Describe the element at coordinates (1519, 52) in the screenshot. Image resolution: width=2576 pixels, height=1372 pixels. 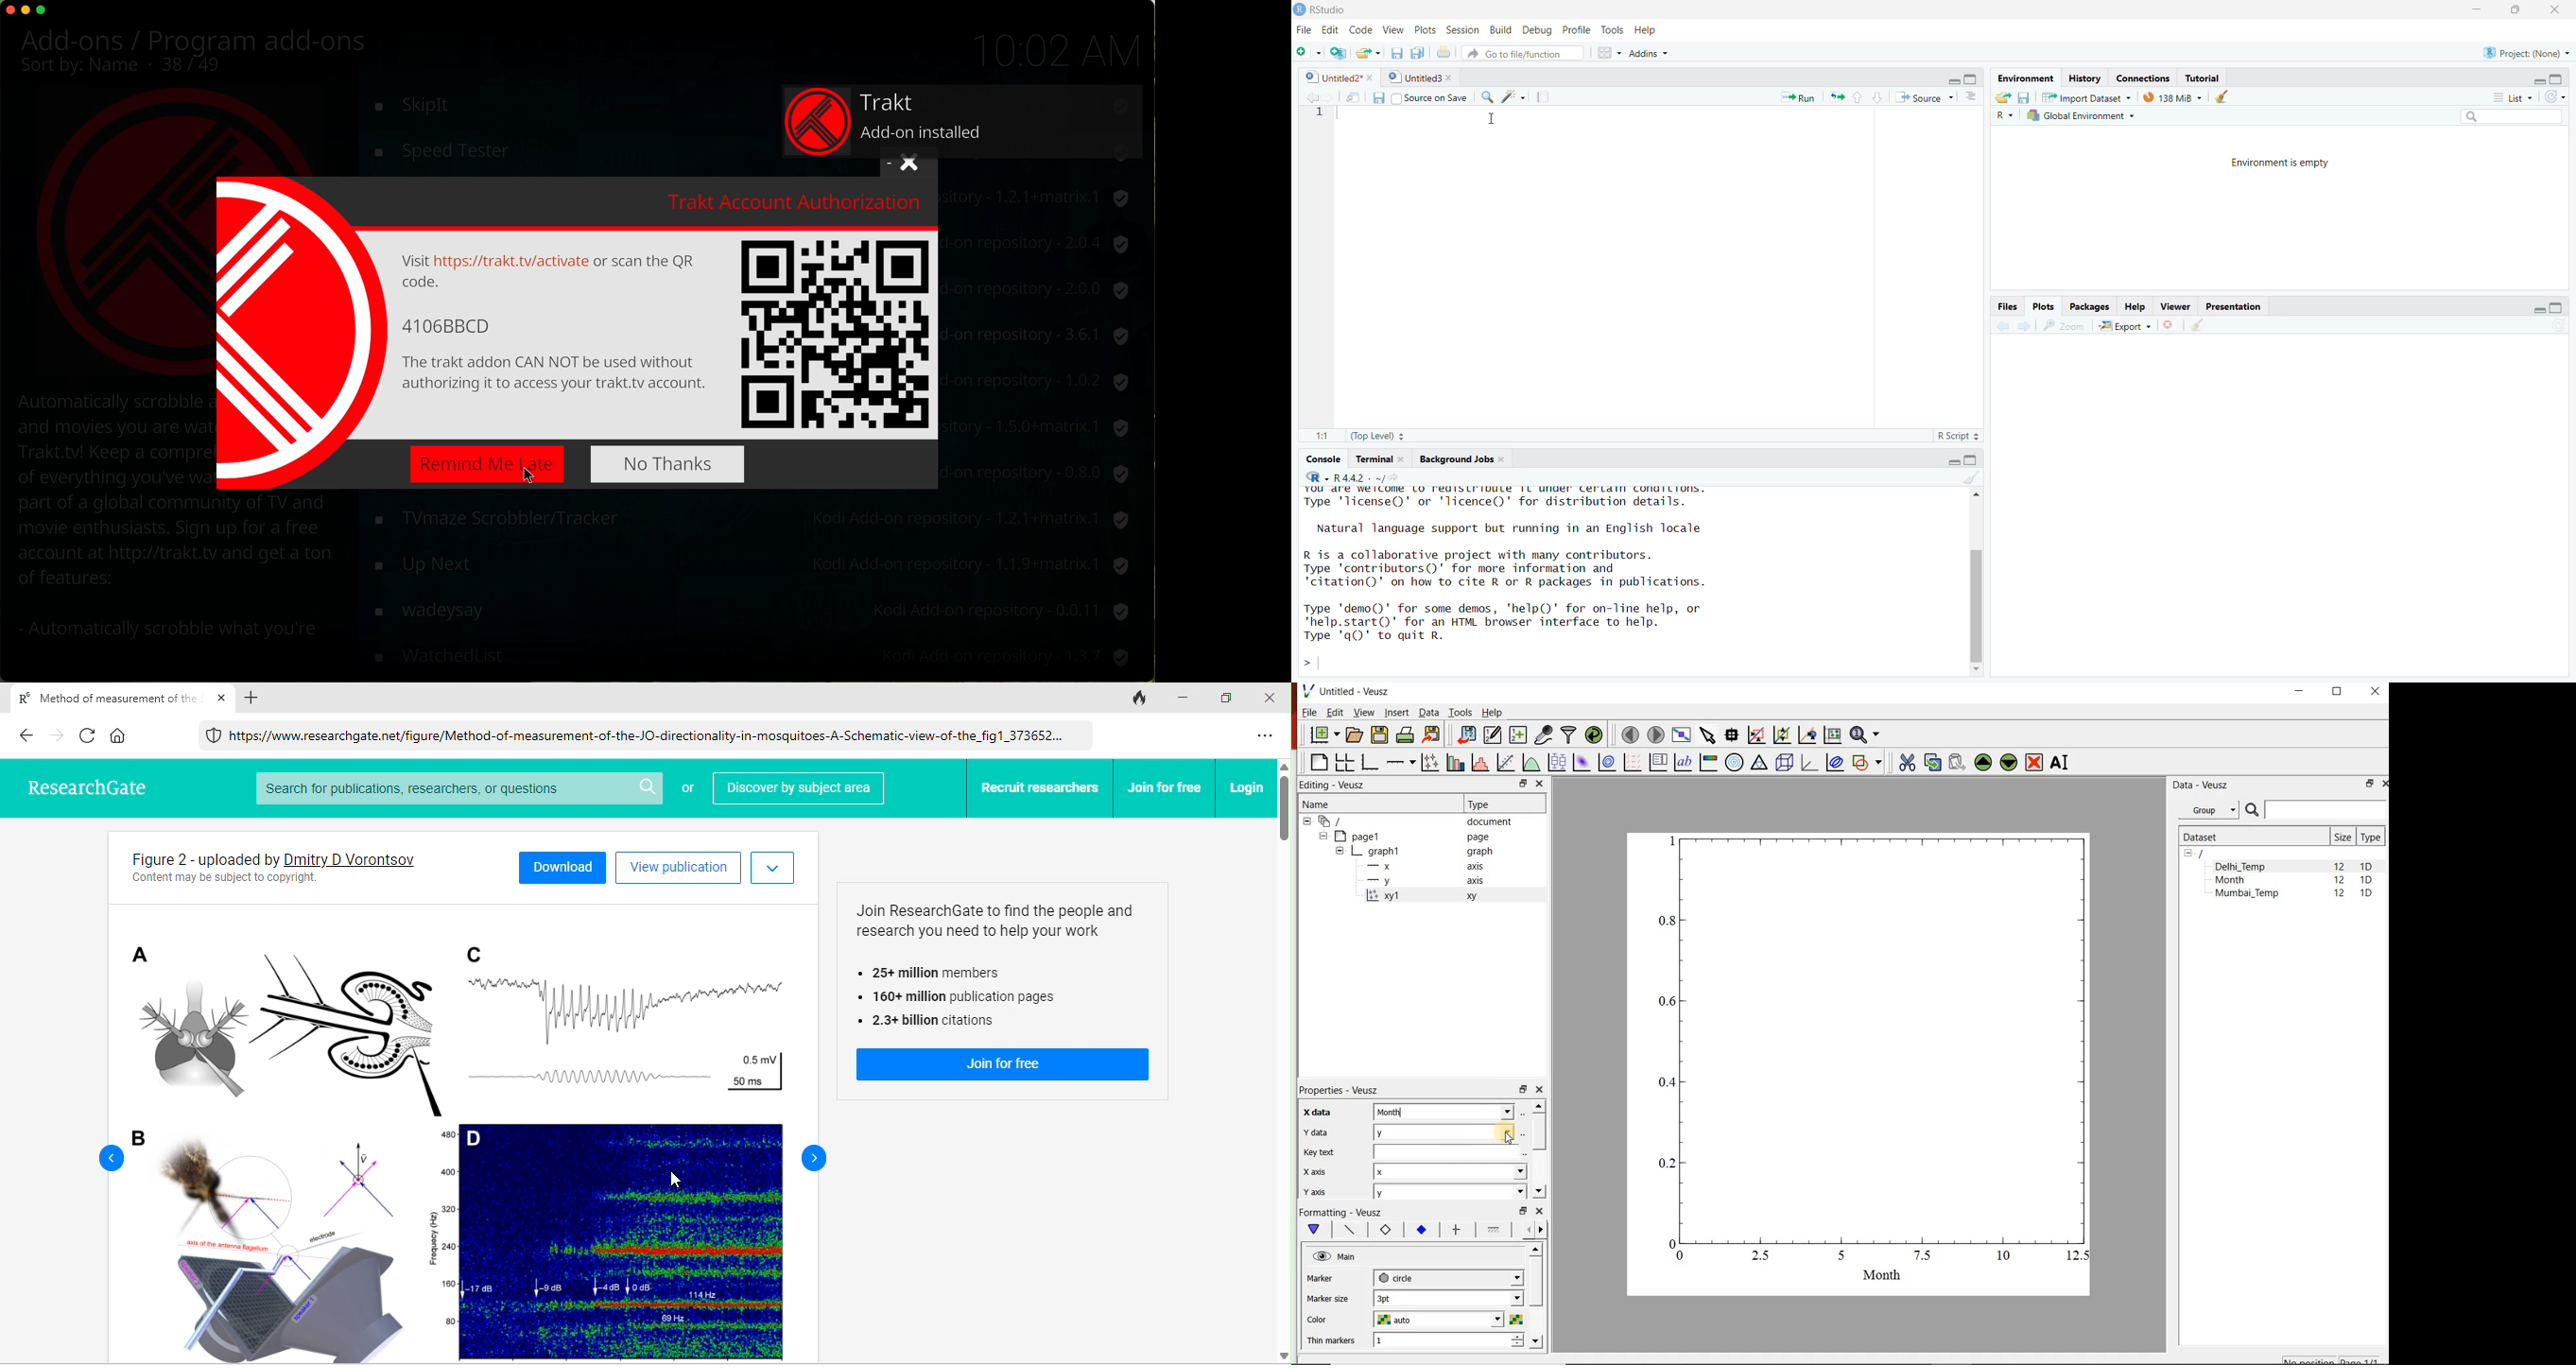
I see `Go to file/function` at that location.